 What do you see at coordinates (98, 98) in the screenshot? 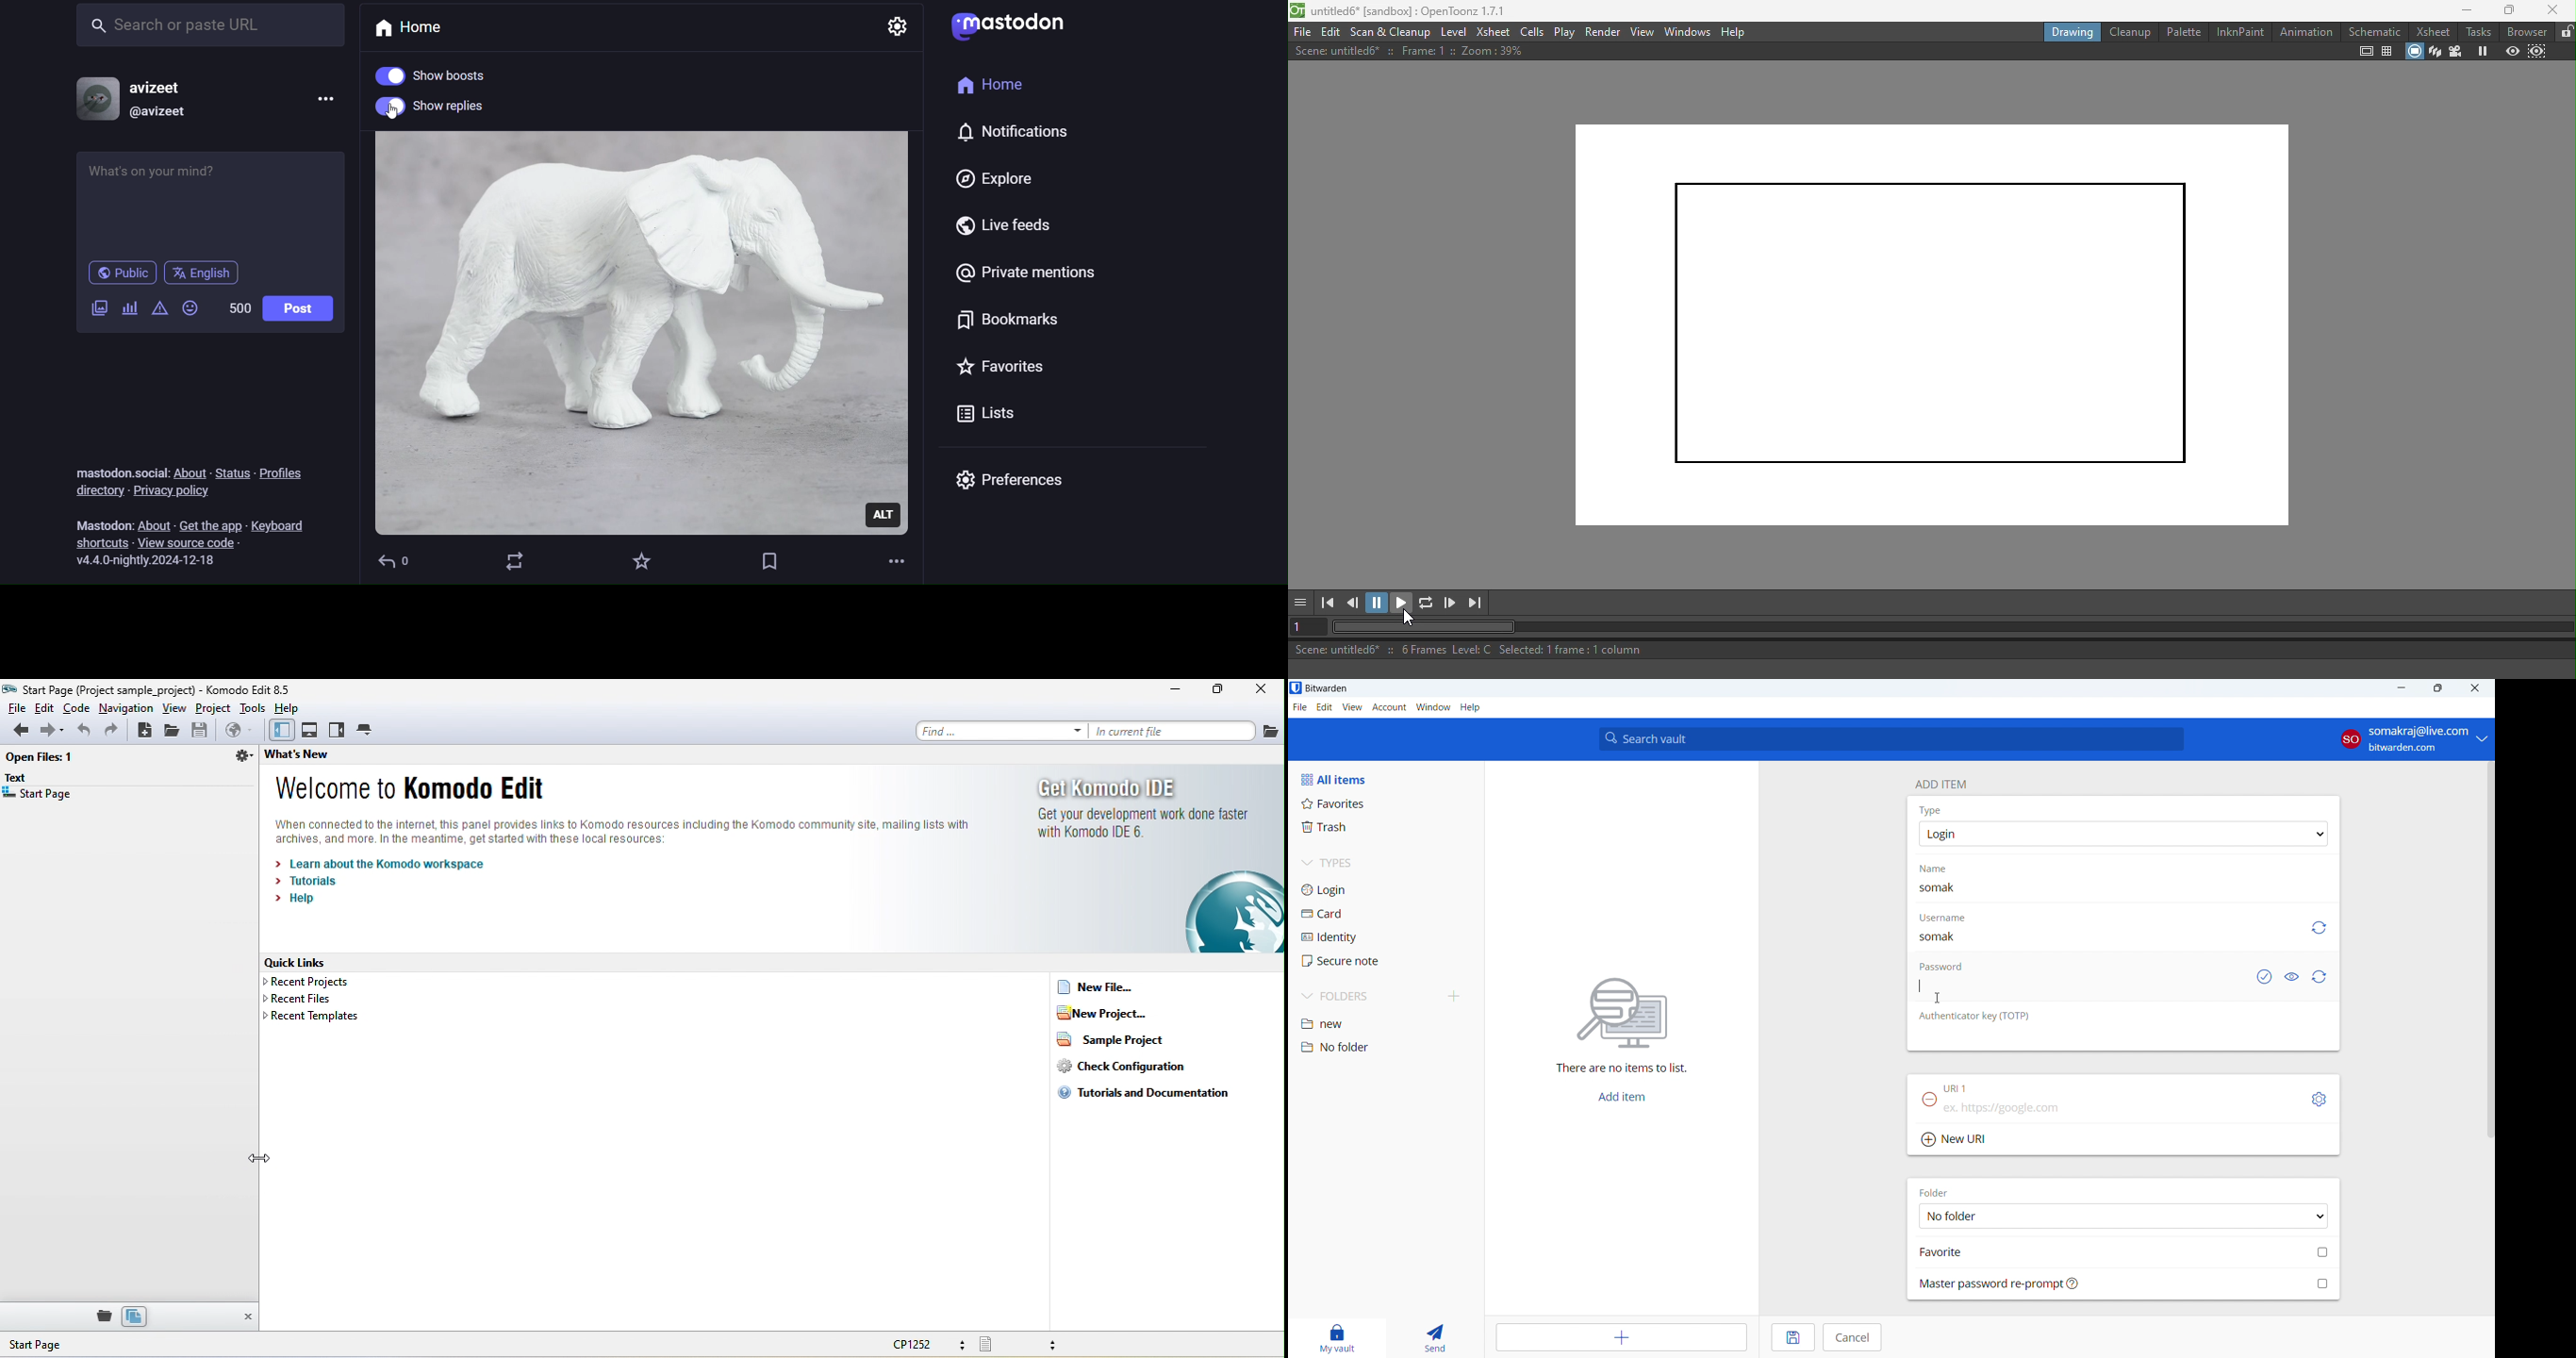
I see `display picture` at bounding box center [98, 98].